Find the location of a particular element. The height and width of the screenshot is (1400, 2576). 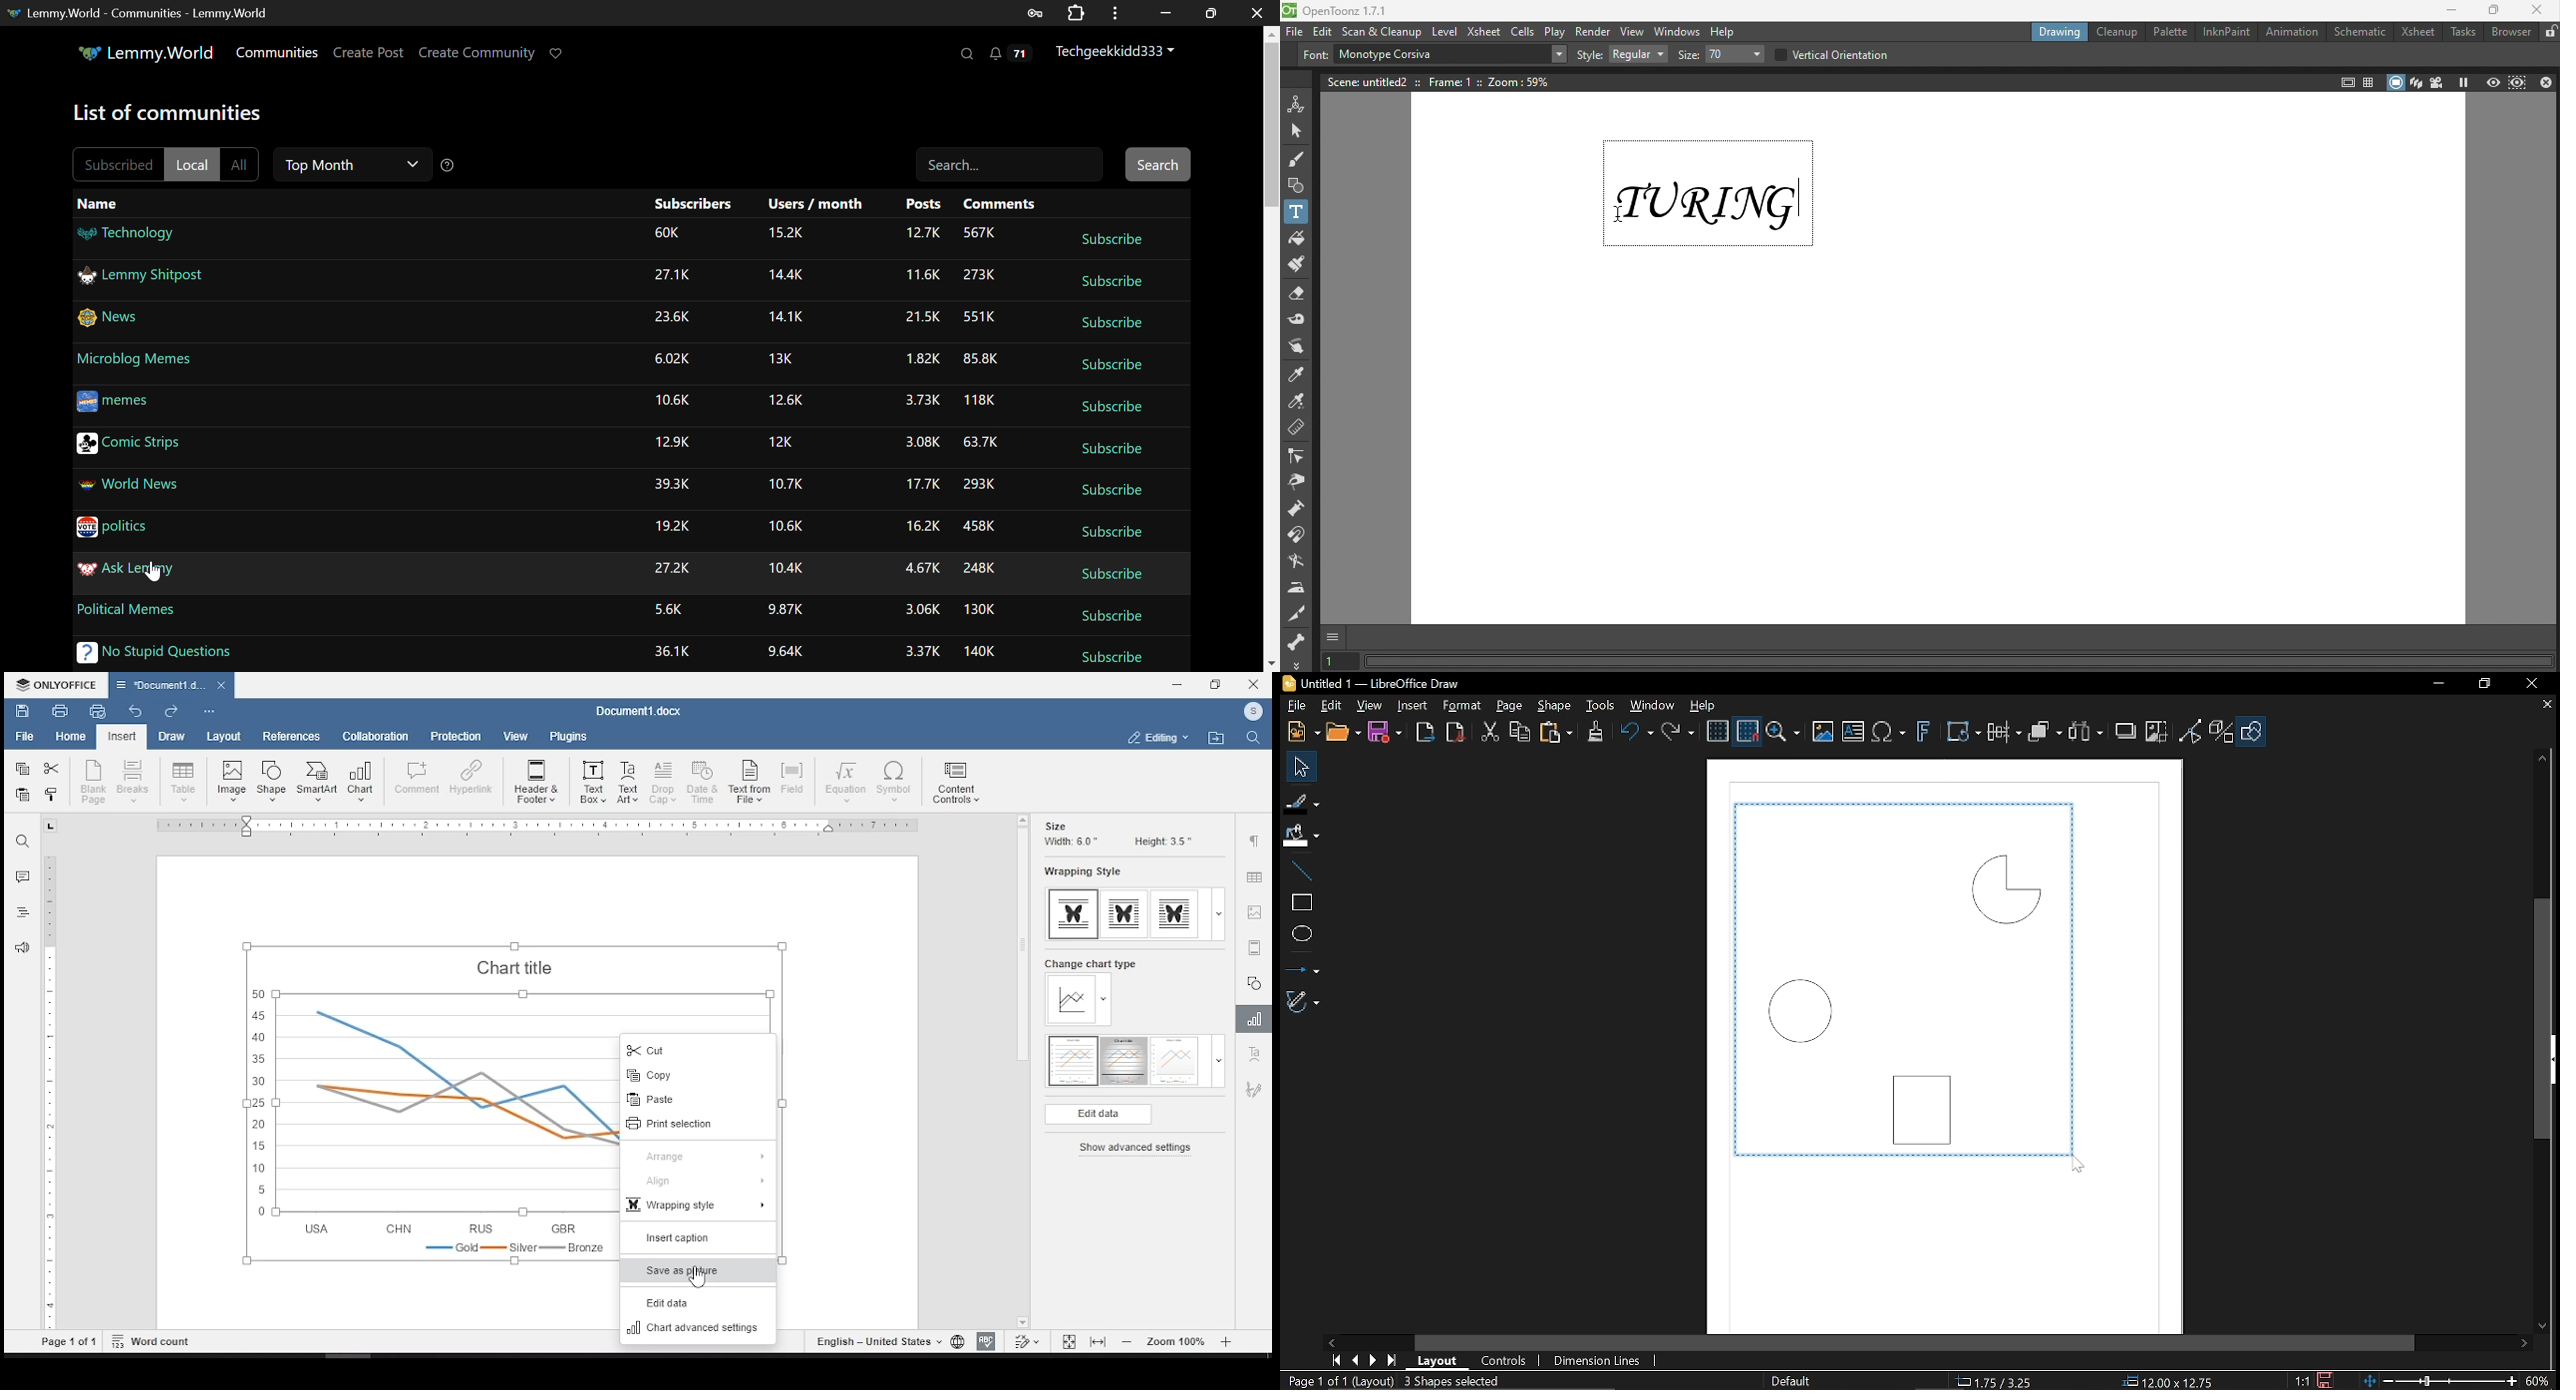

Communities Page is located at coordinates (279, 53).